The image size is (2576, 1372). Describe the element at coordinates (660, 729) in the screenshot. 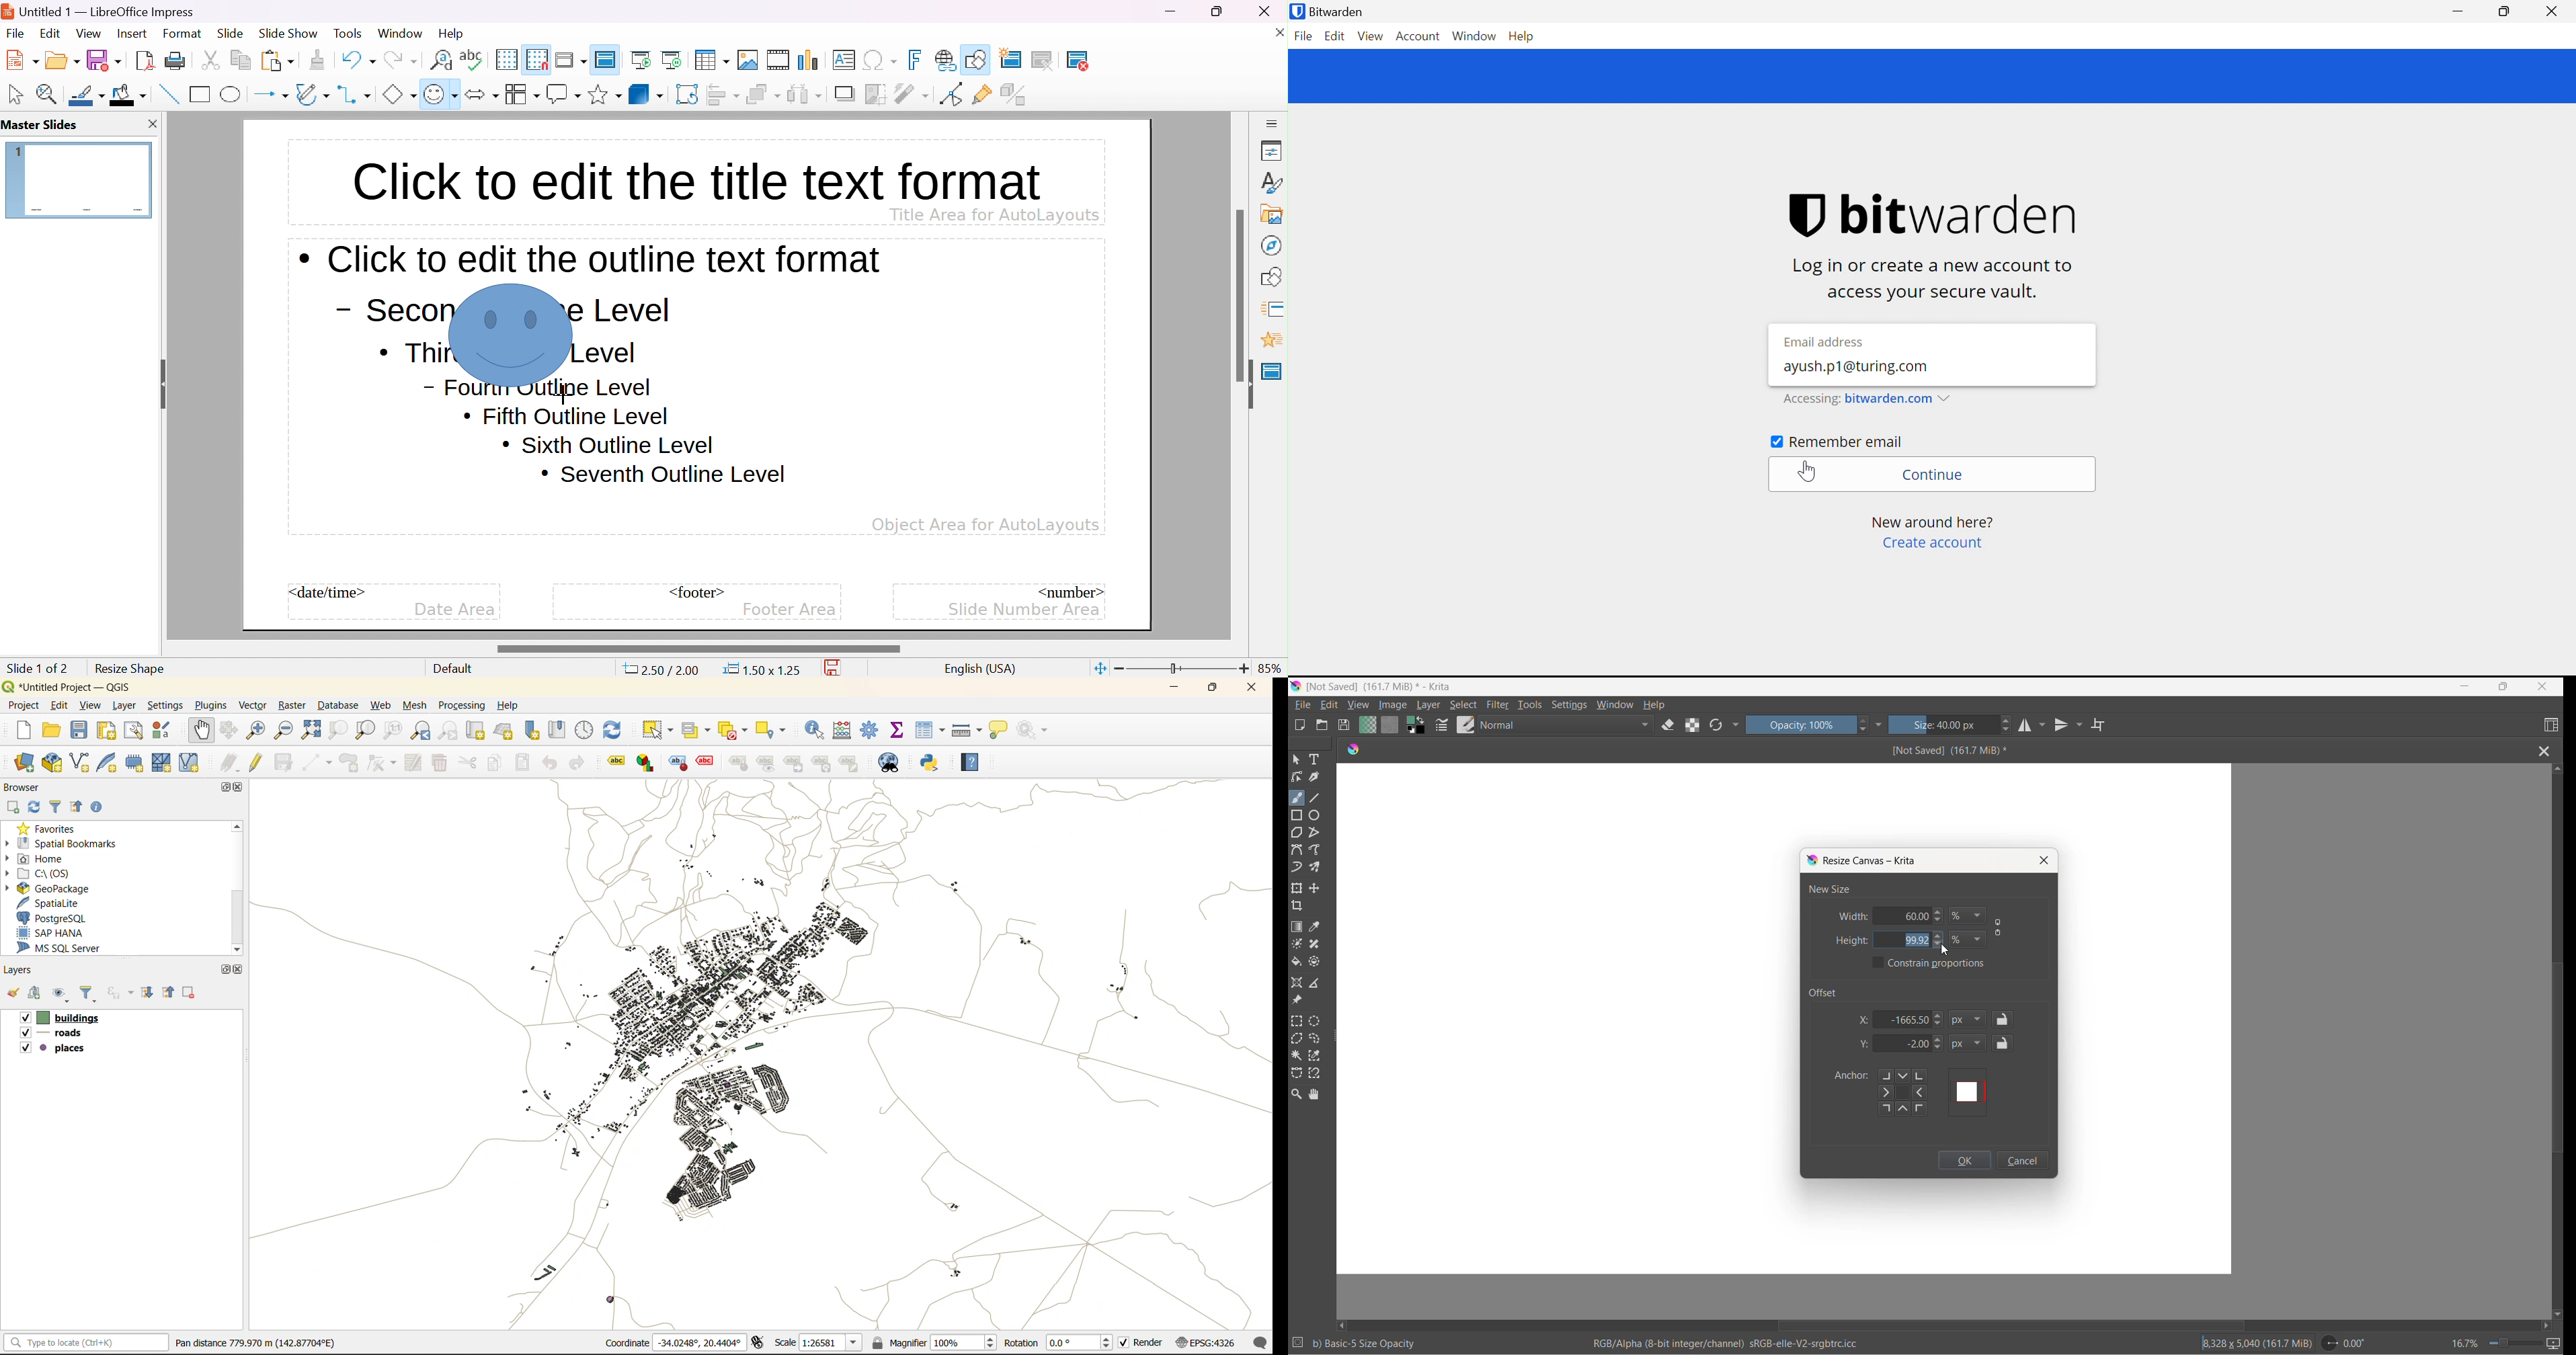

I see `select` at that location.